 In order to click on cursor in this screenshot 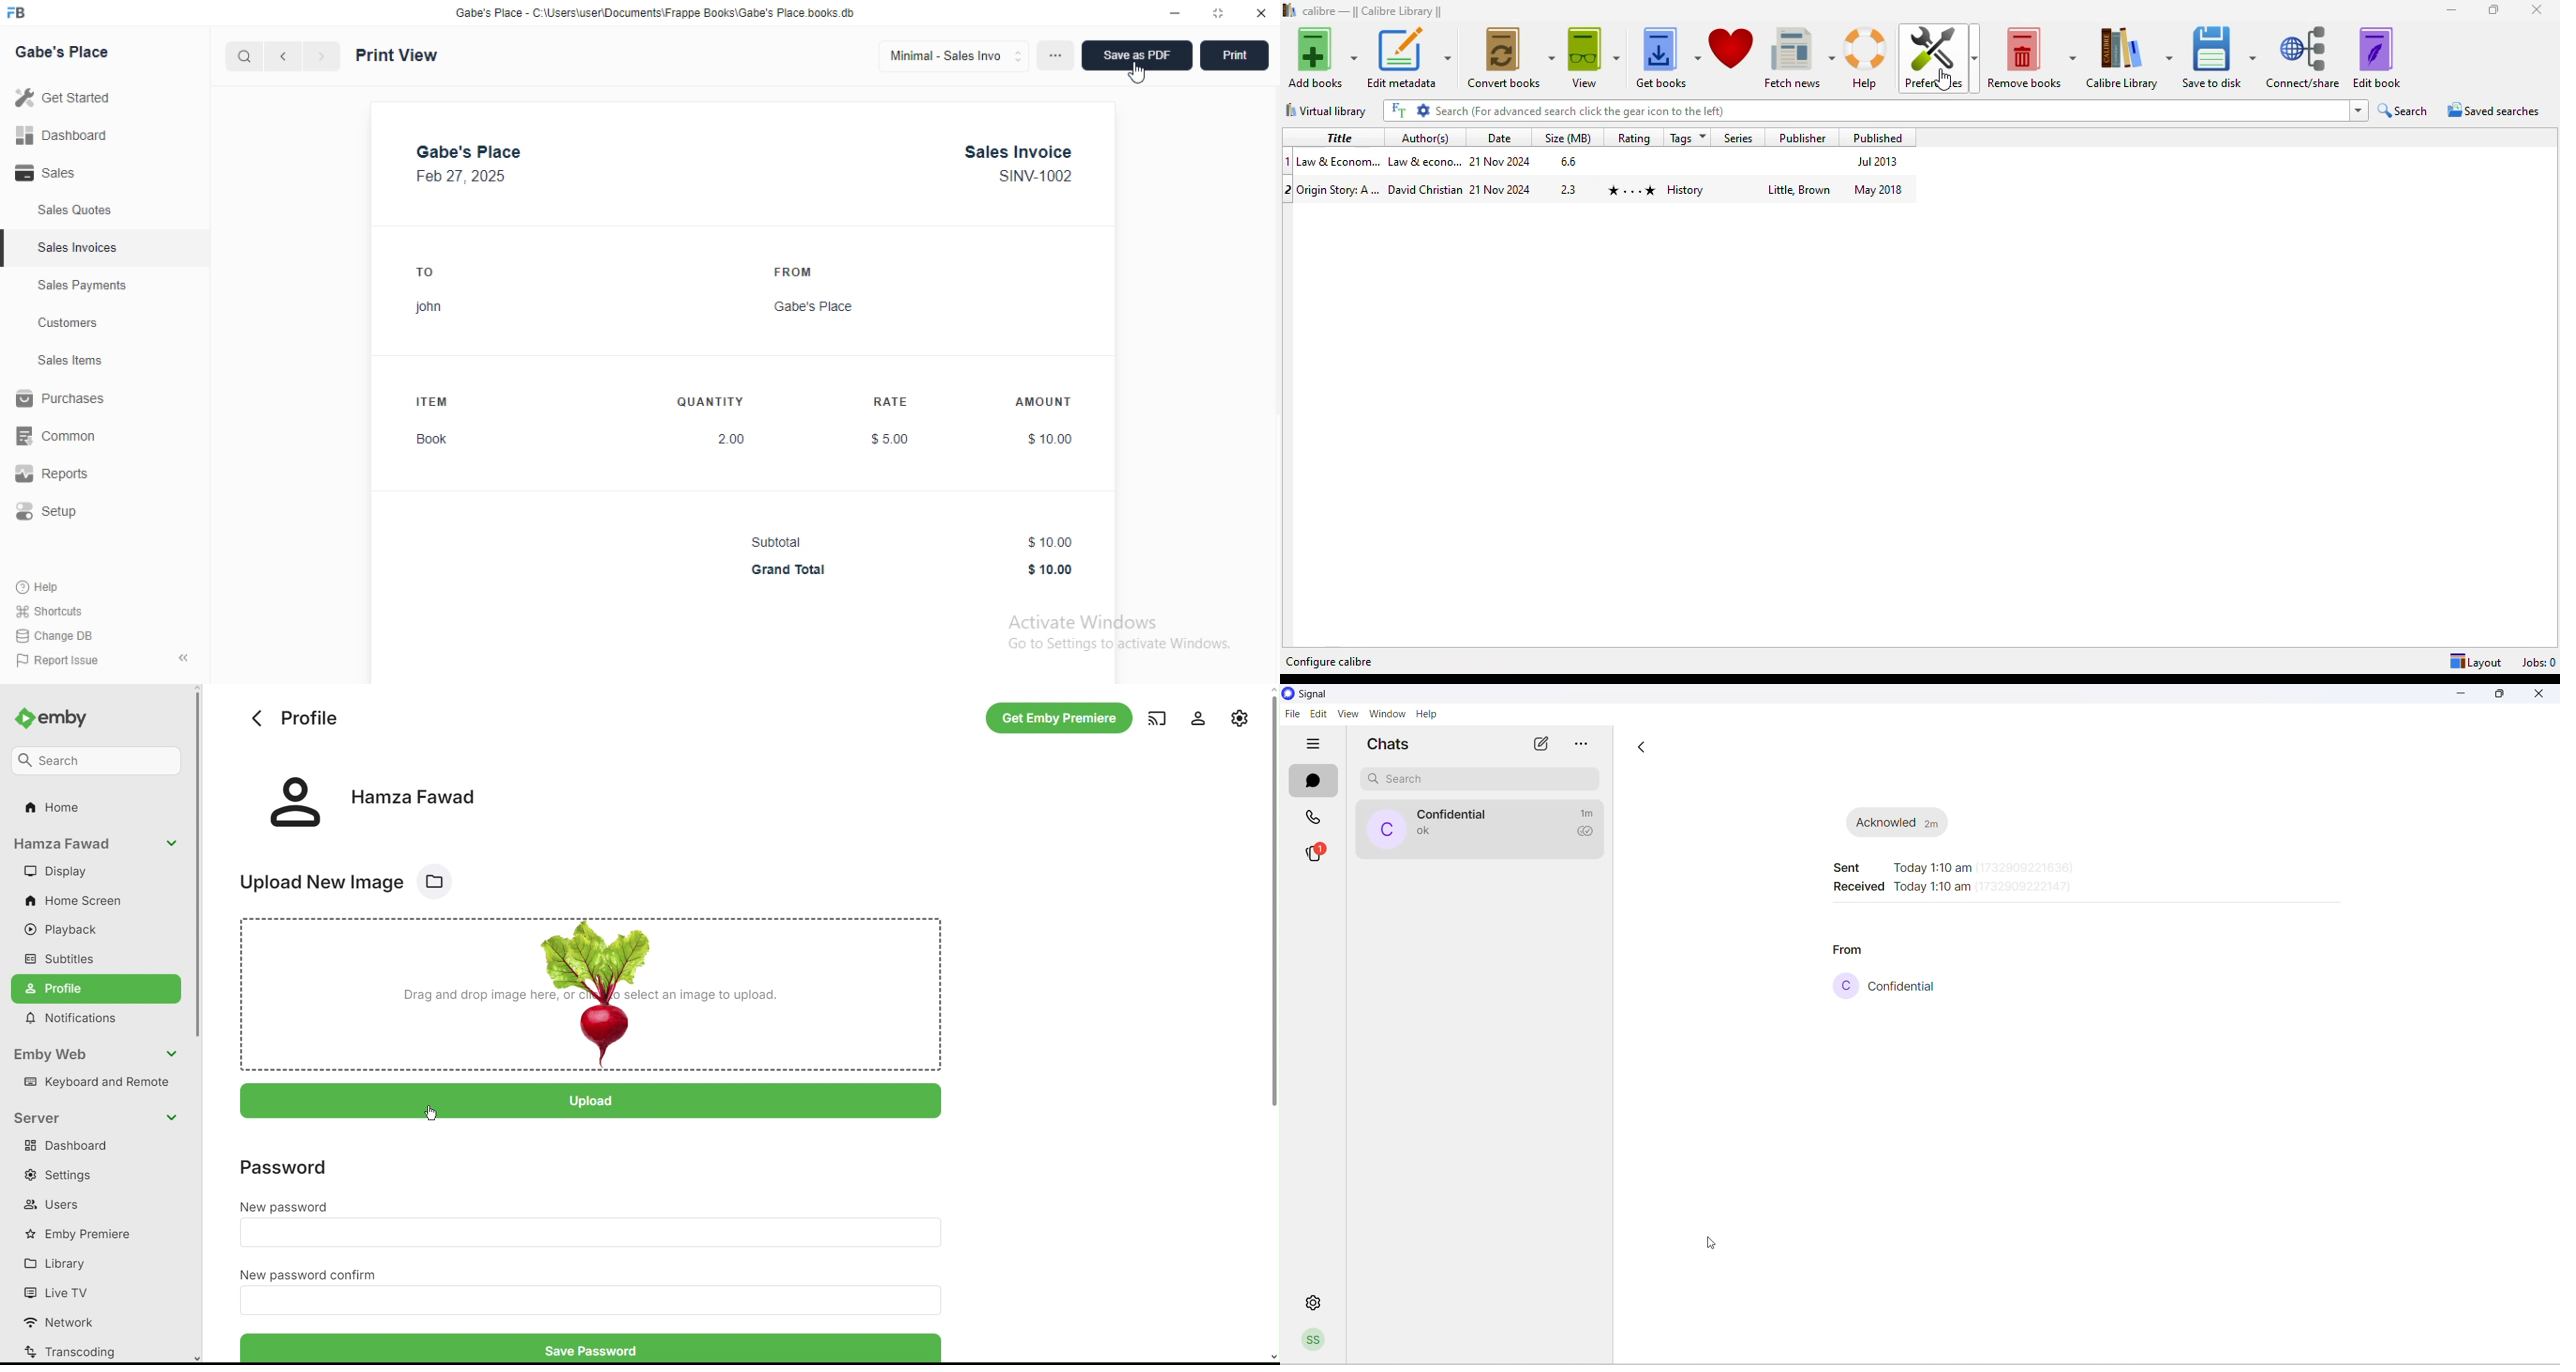, I will do `click(1944, 79)`.